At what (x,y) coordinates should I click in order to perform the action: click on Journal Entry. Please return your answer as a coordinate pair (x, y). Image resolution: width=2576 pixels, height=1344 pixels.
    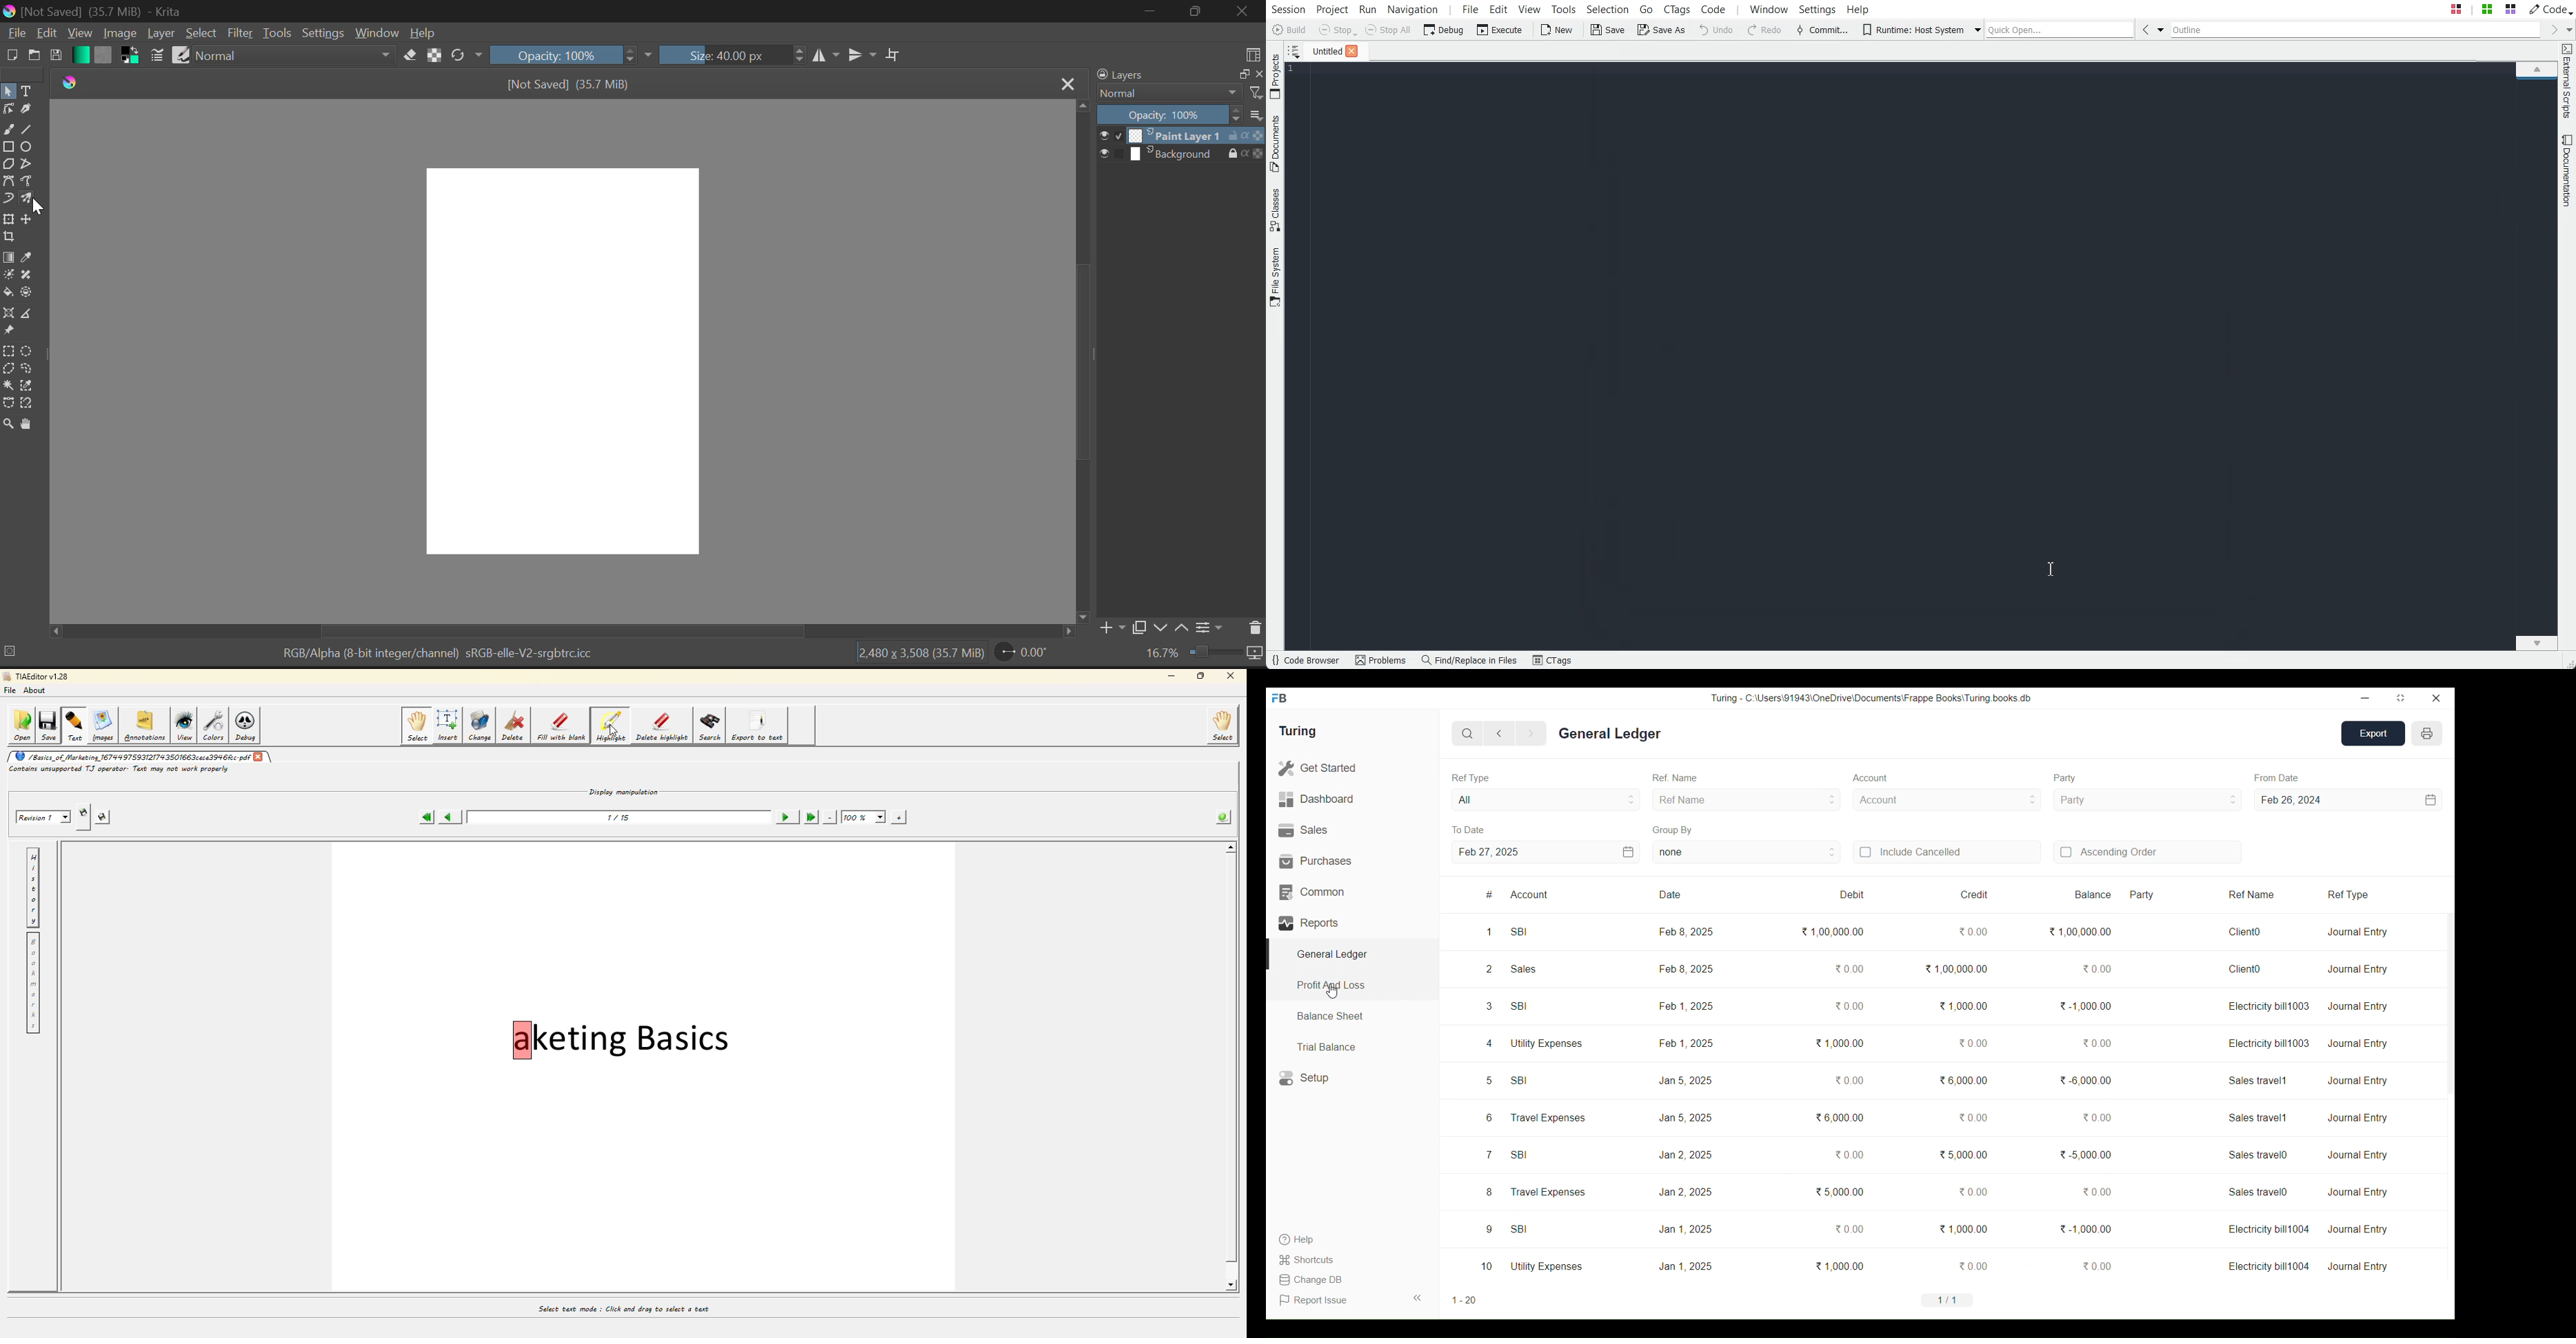
    Looking at the image, I should click on (2357, 1155).